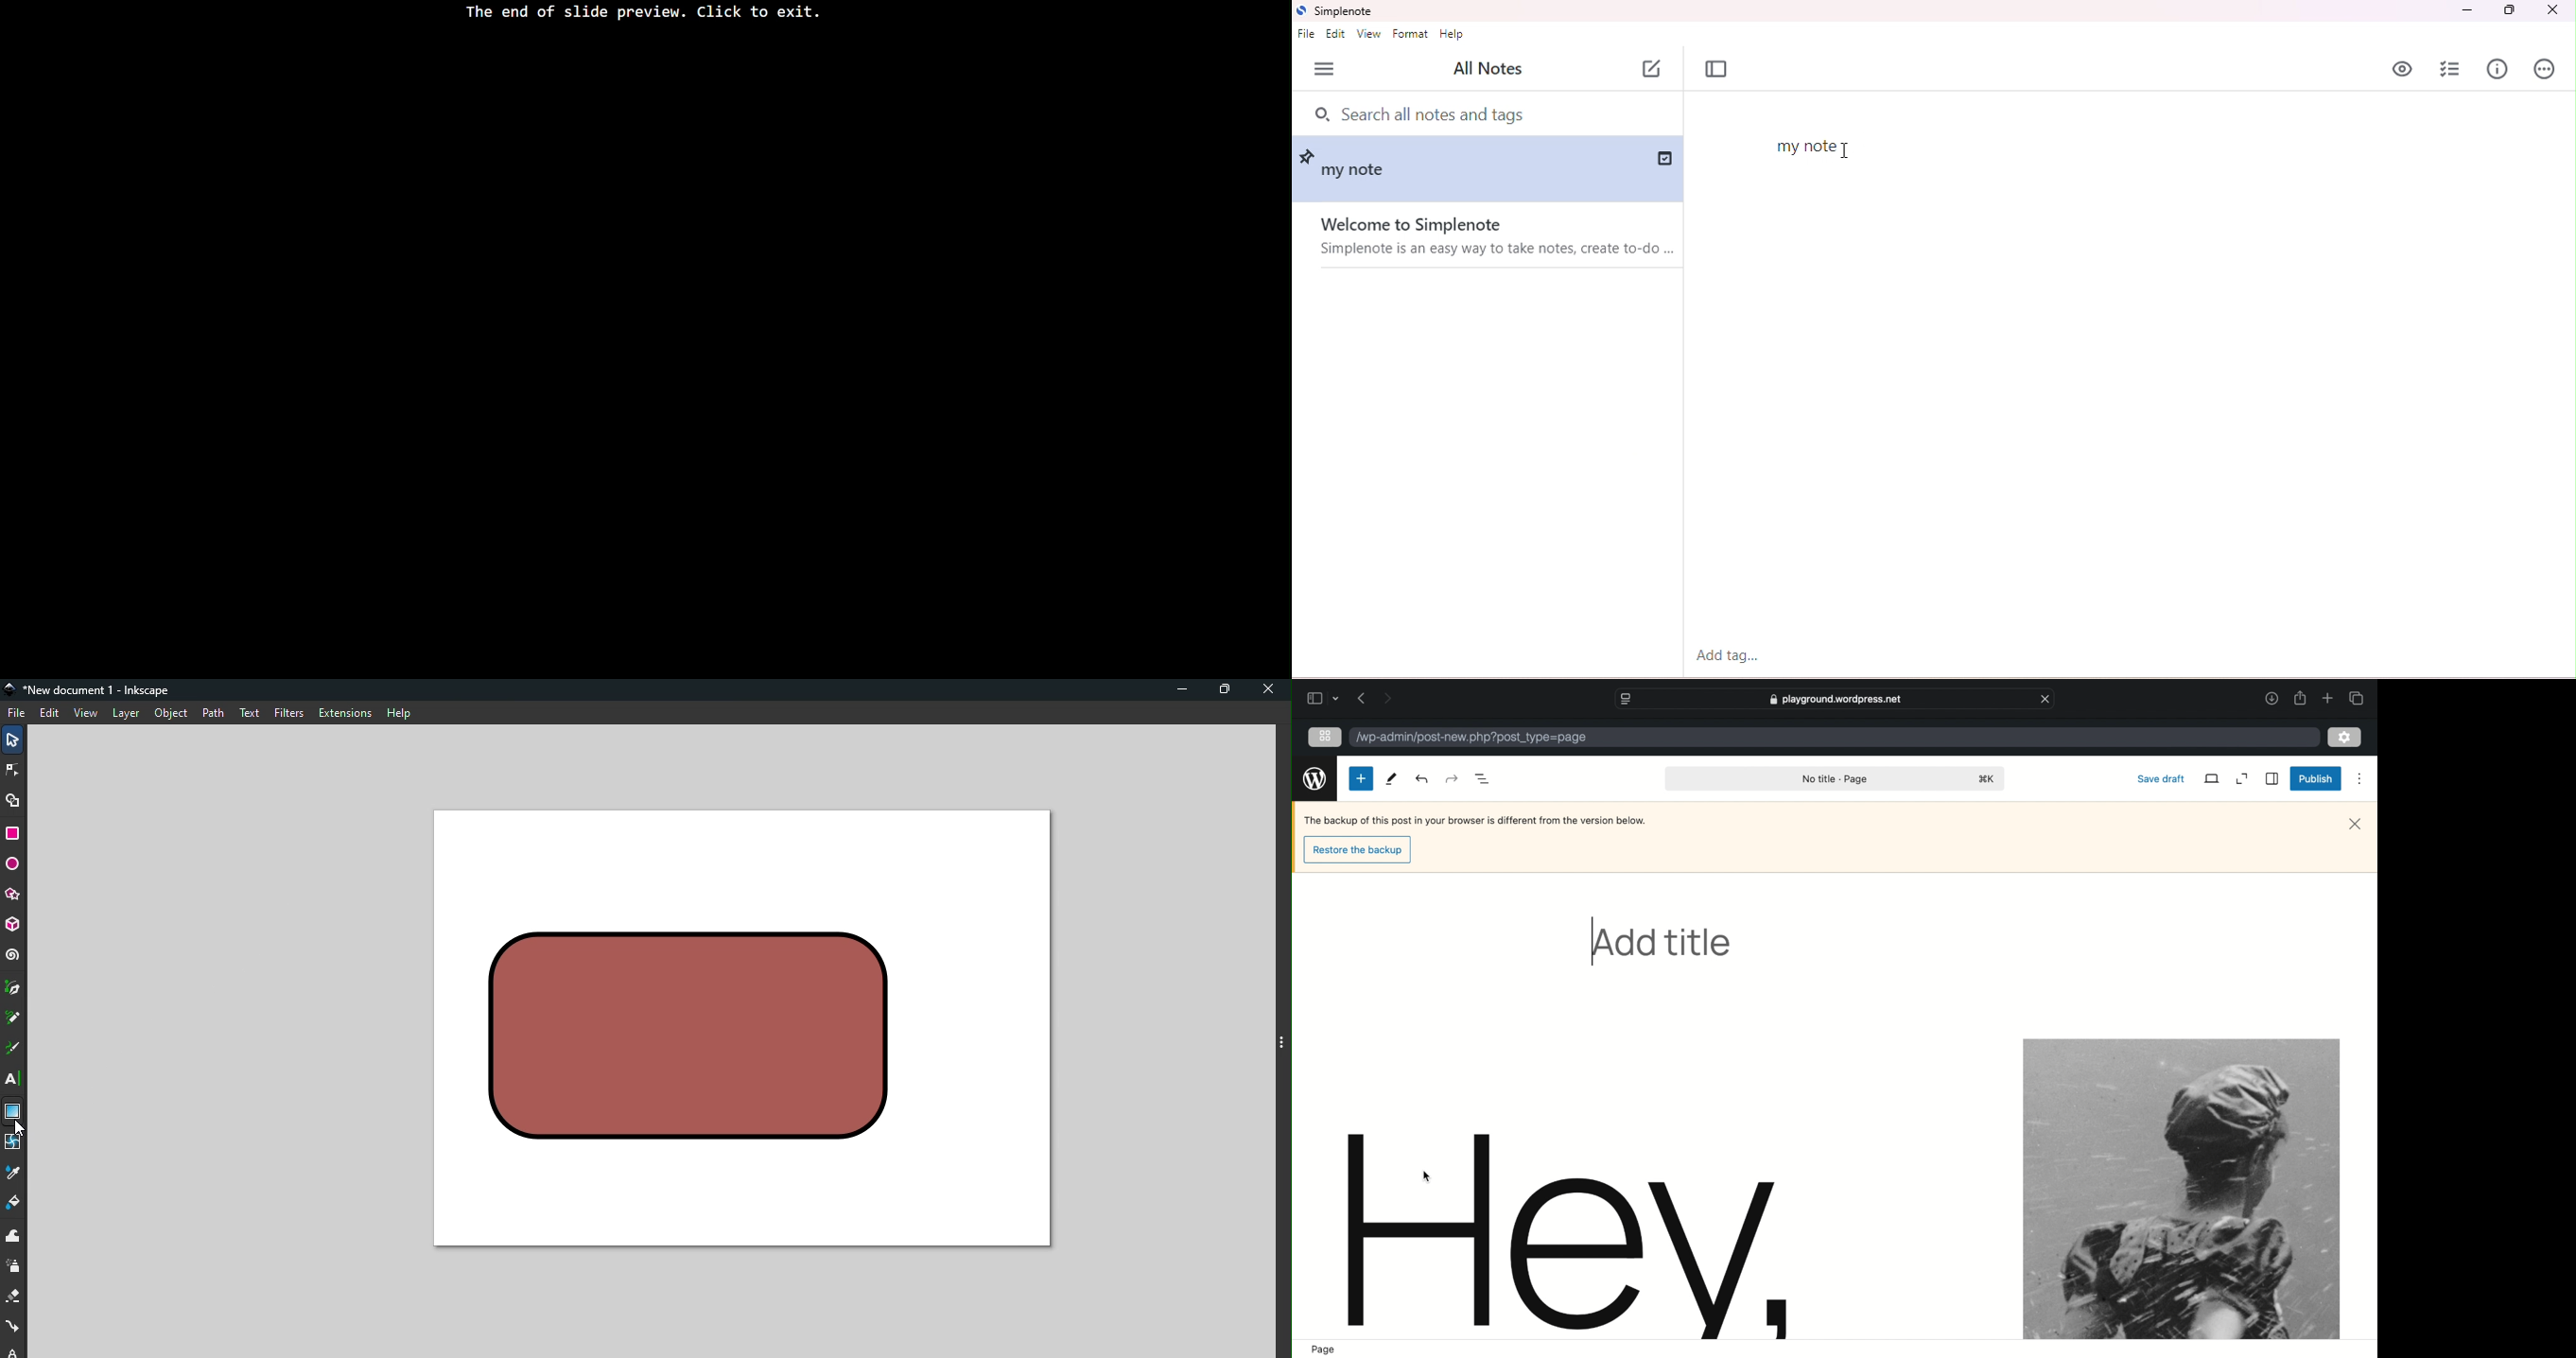  I want to click on Close, so click(1270, 691).